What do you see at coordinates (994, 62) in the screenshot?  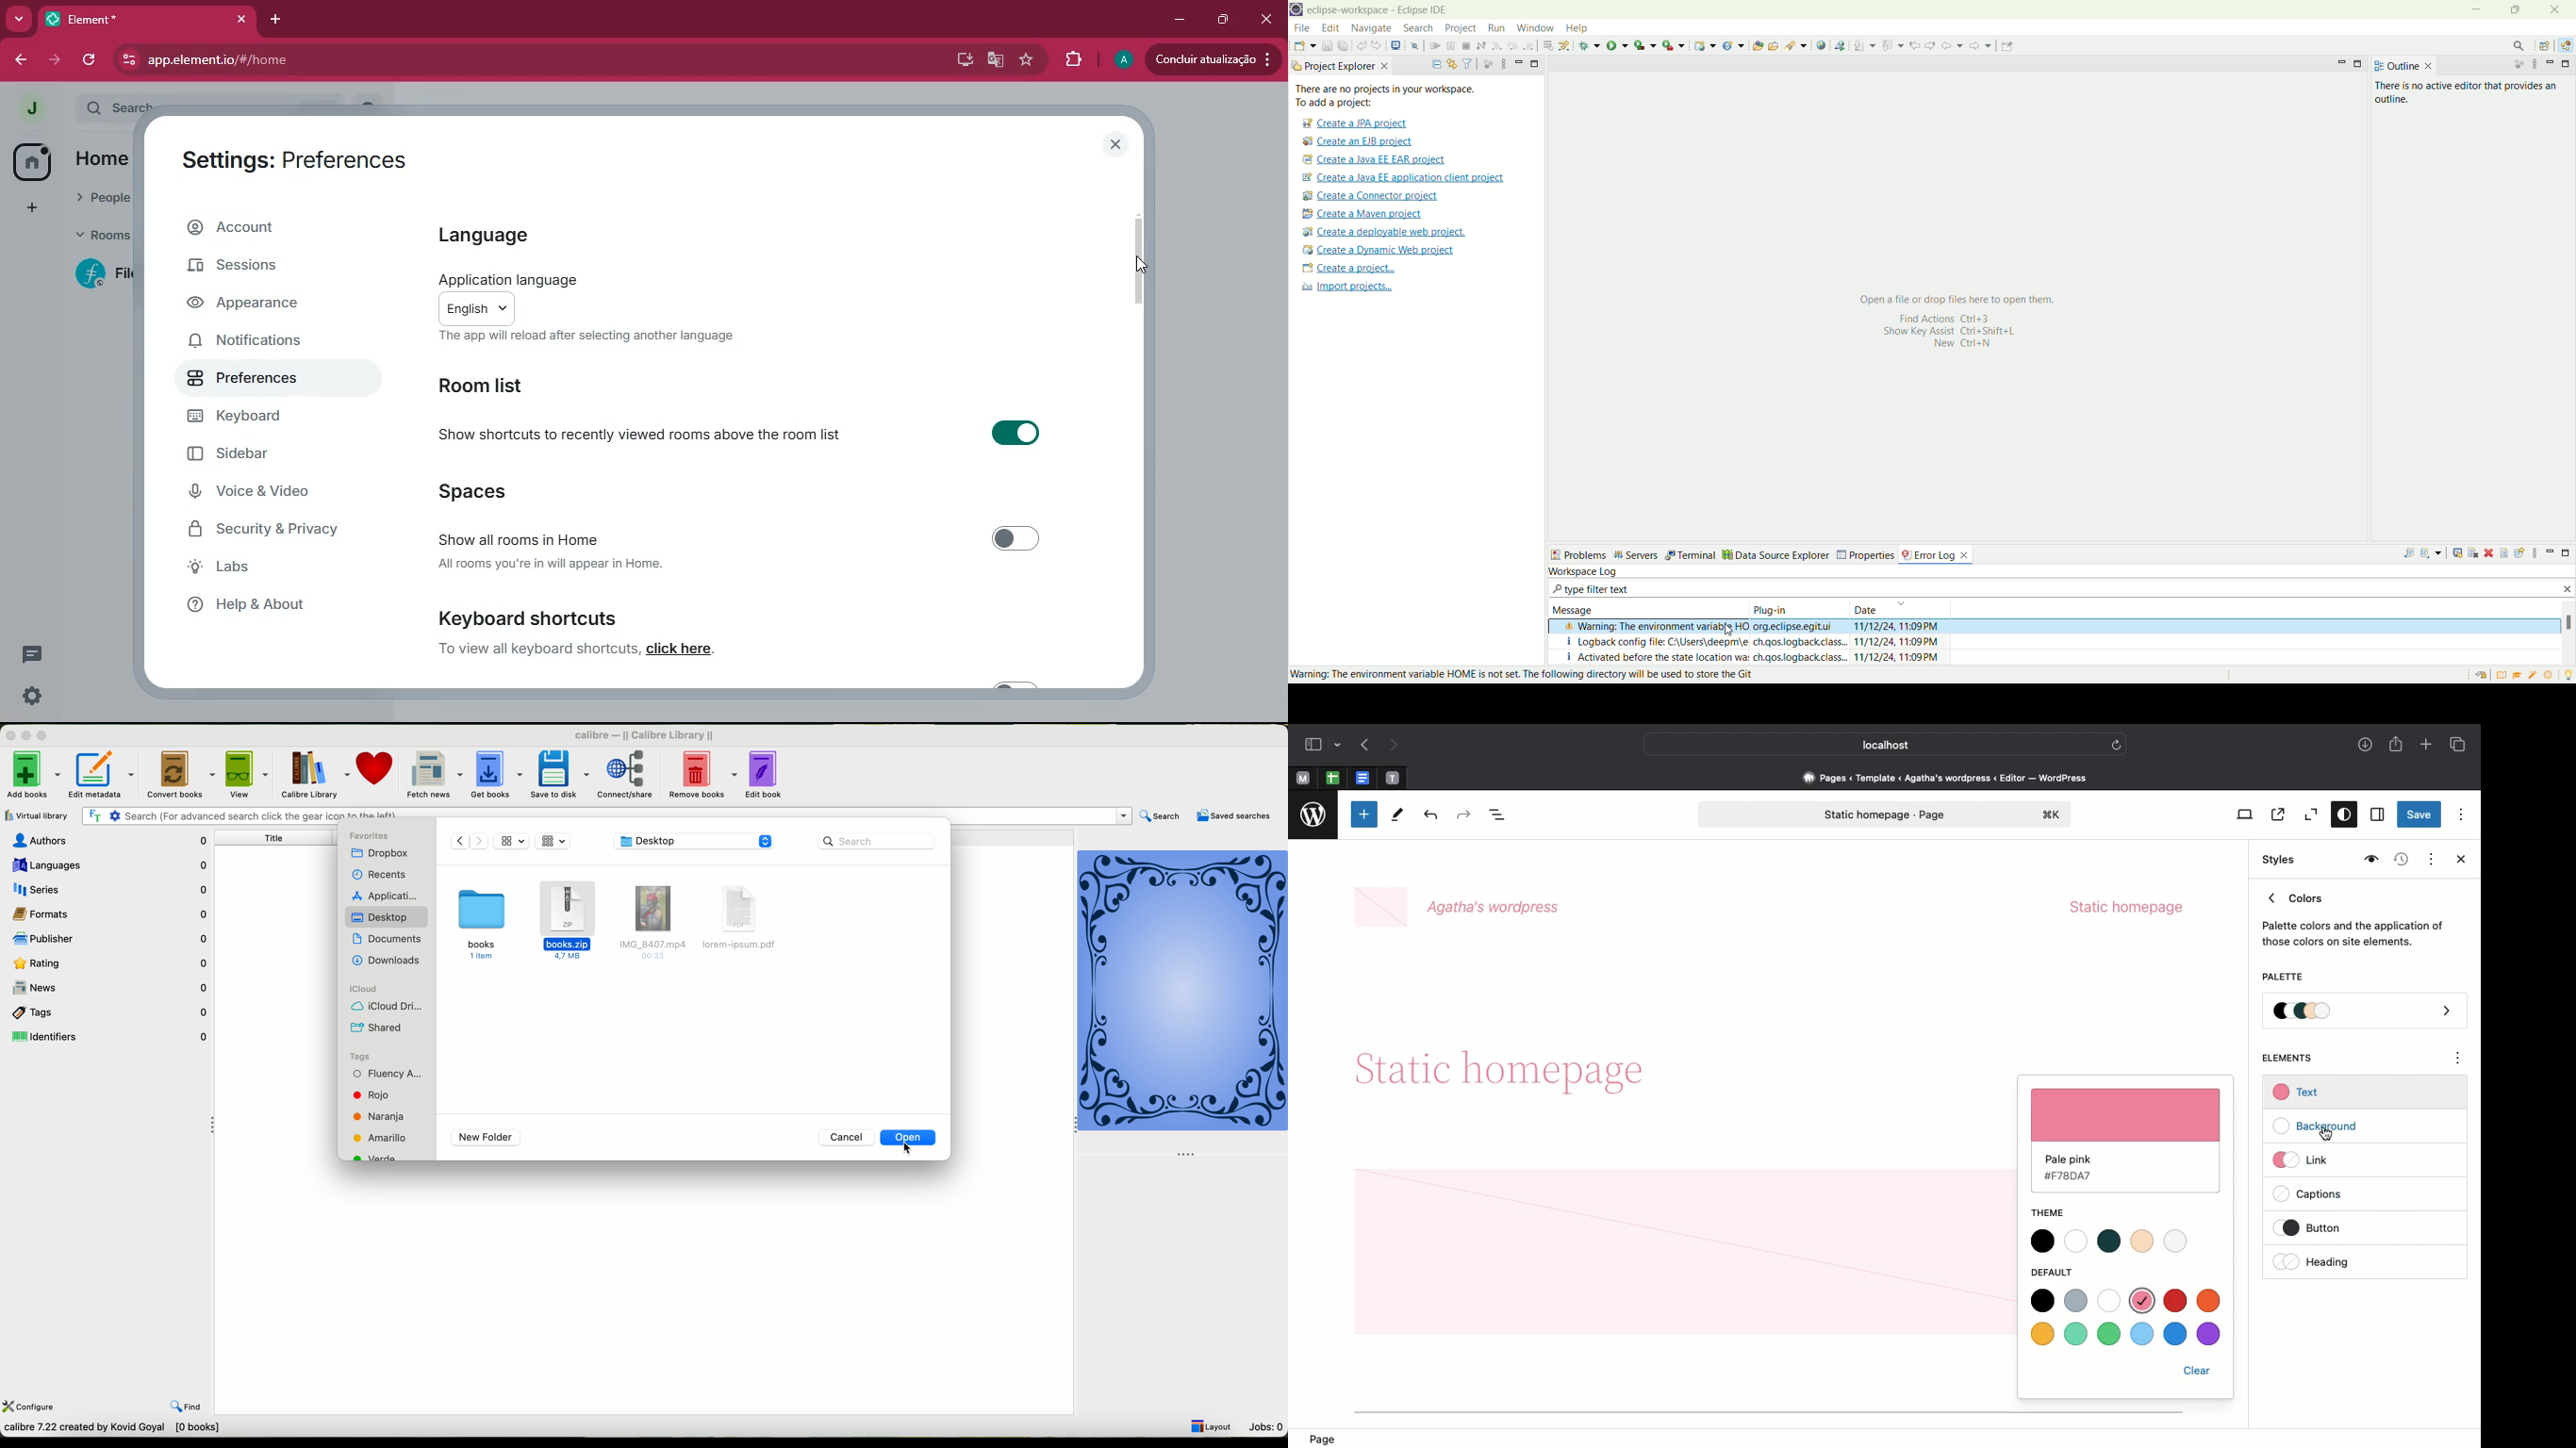 I see `google translate` at bounding box center [994, 62].